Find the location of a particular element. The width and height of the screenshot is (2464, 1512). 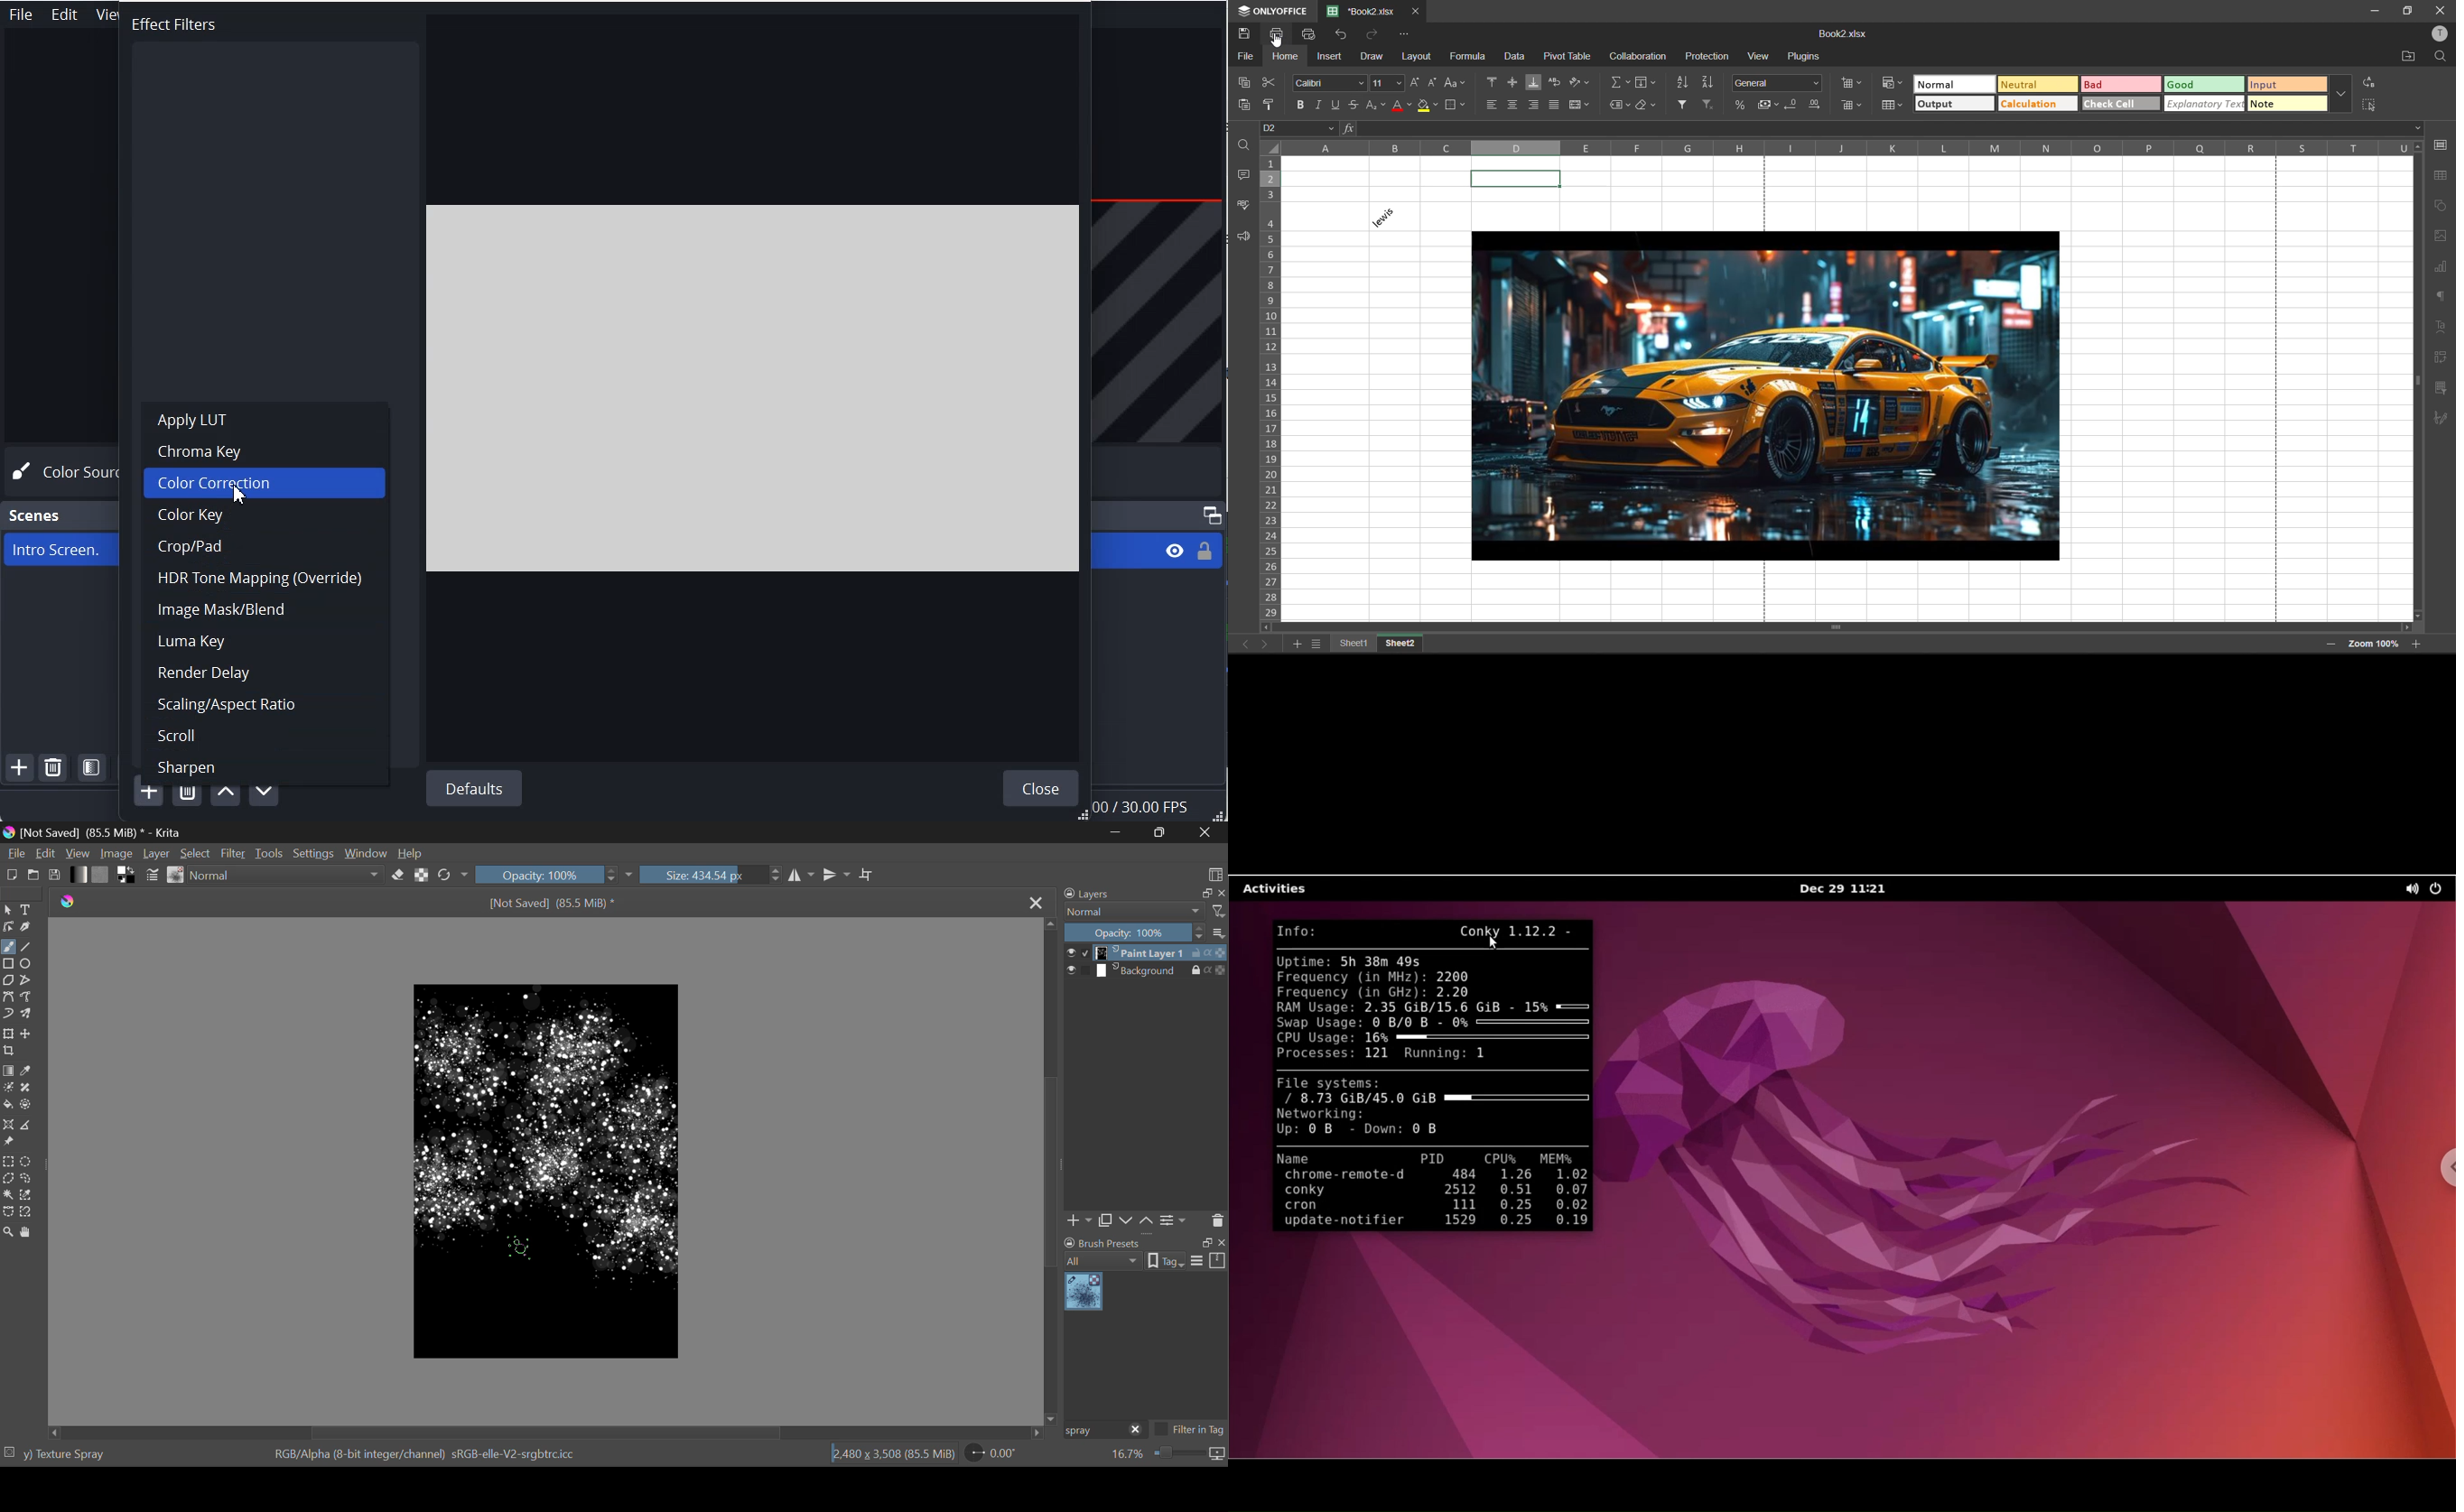

sub/superscript is located at coordinates (1377, 106).